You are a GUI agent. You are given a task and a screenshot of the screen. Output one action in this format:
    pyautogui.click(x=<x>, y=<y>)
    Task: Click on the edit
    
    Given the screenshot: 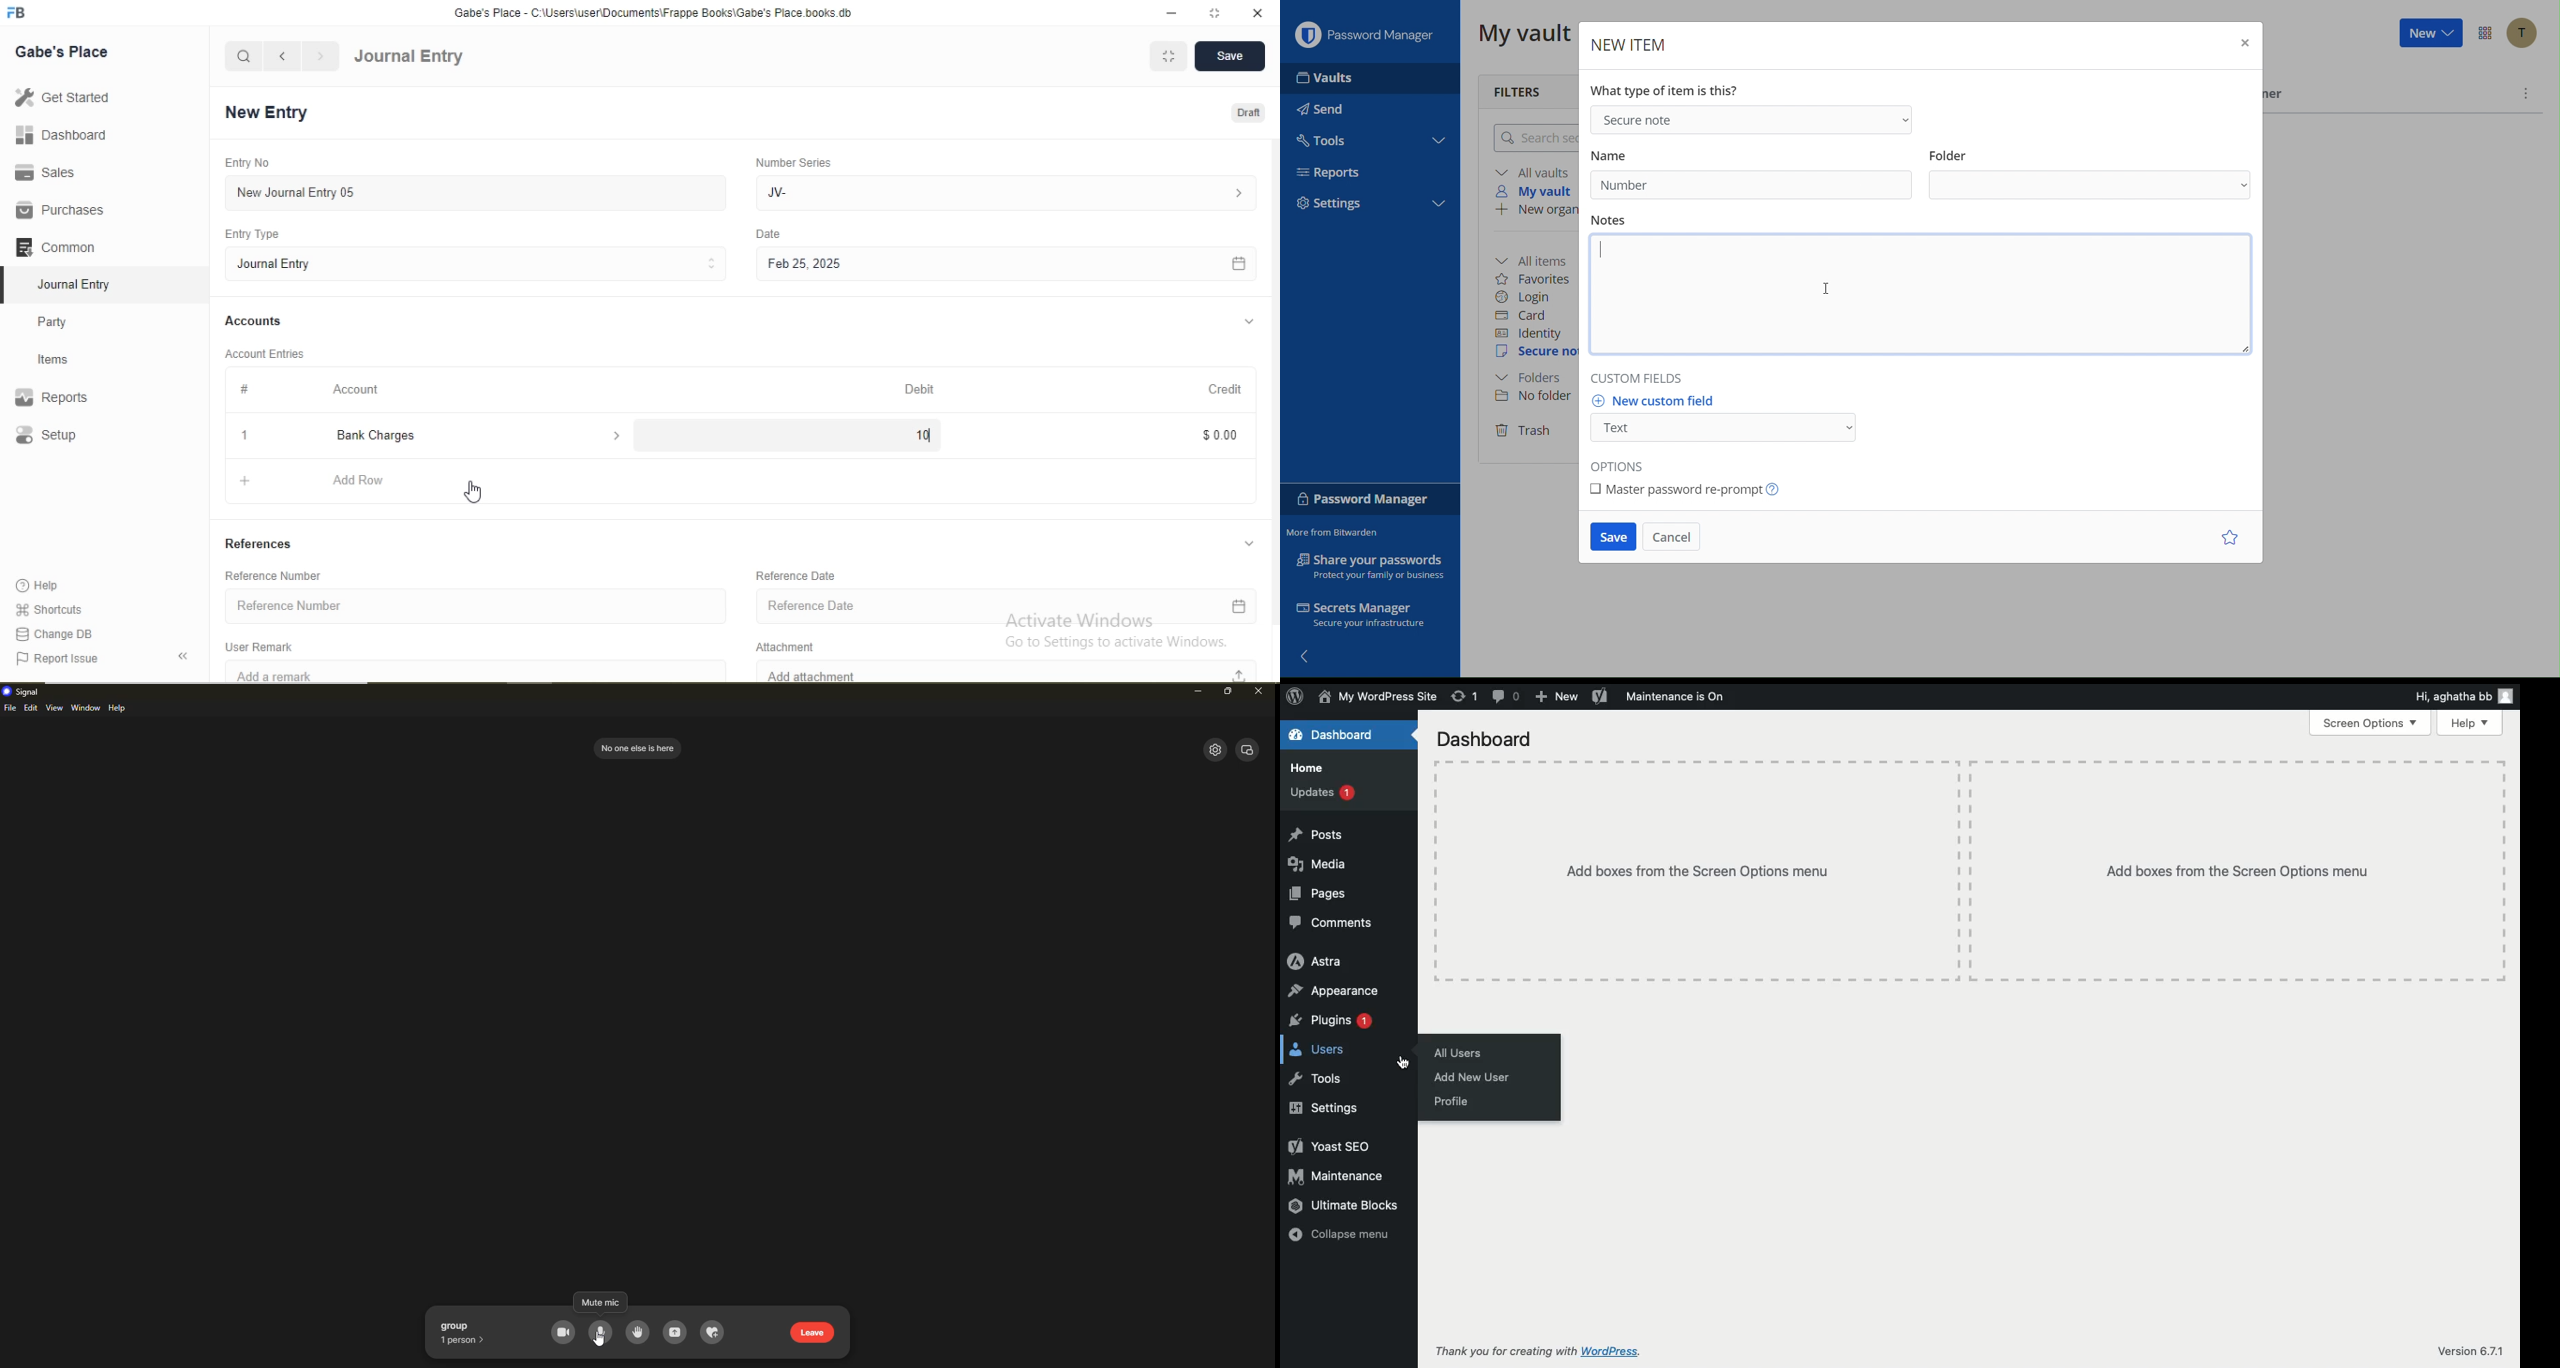 What is the action you would take?
    pyautogui.click(x=31, y=709)
    